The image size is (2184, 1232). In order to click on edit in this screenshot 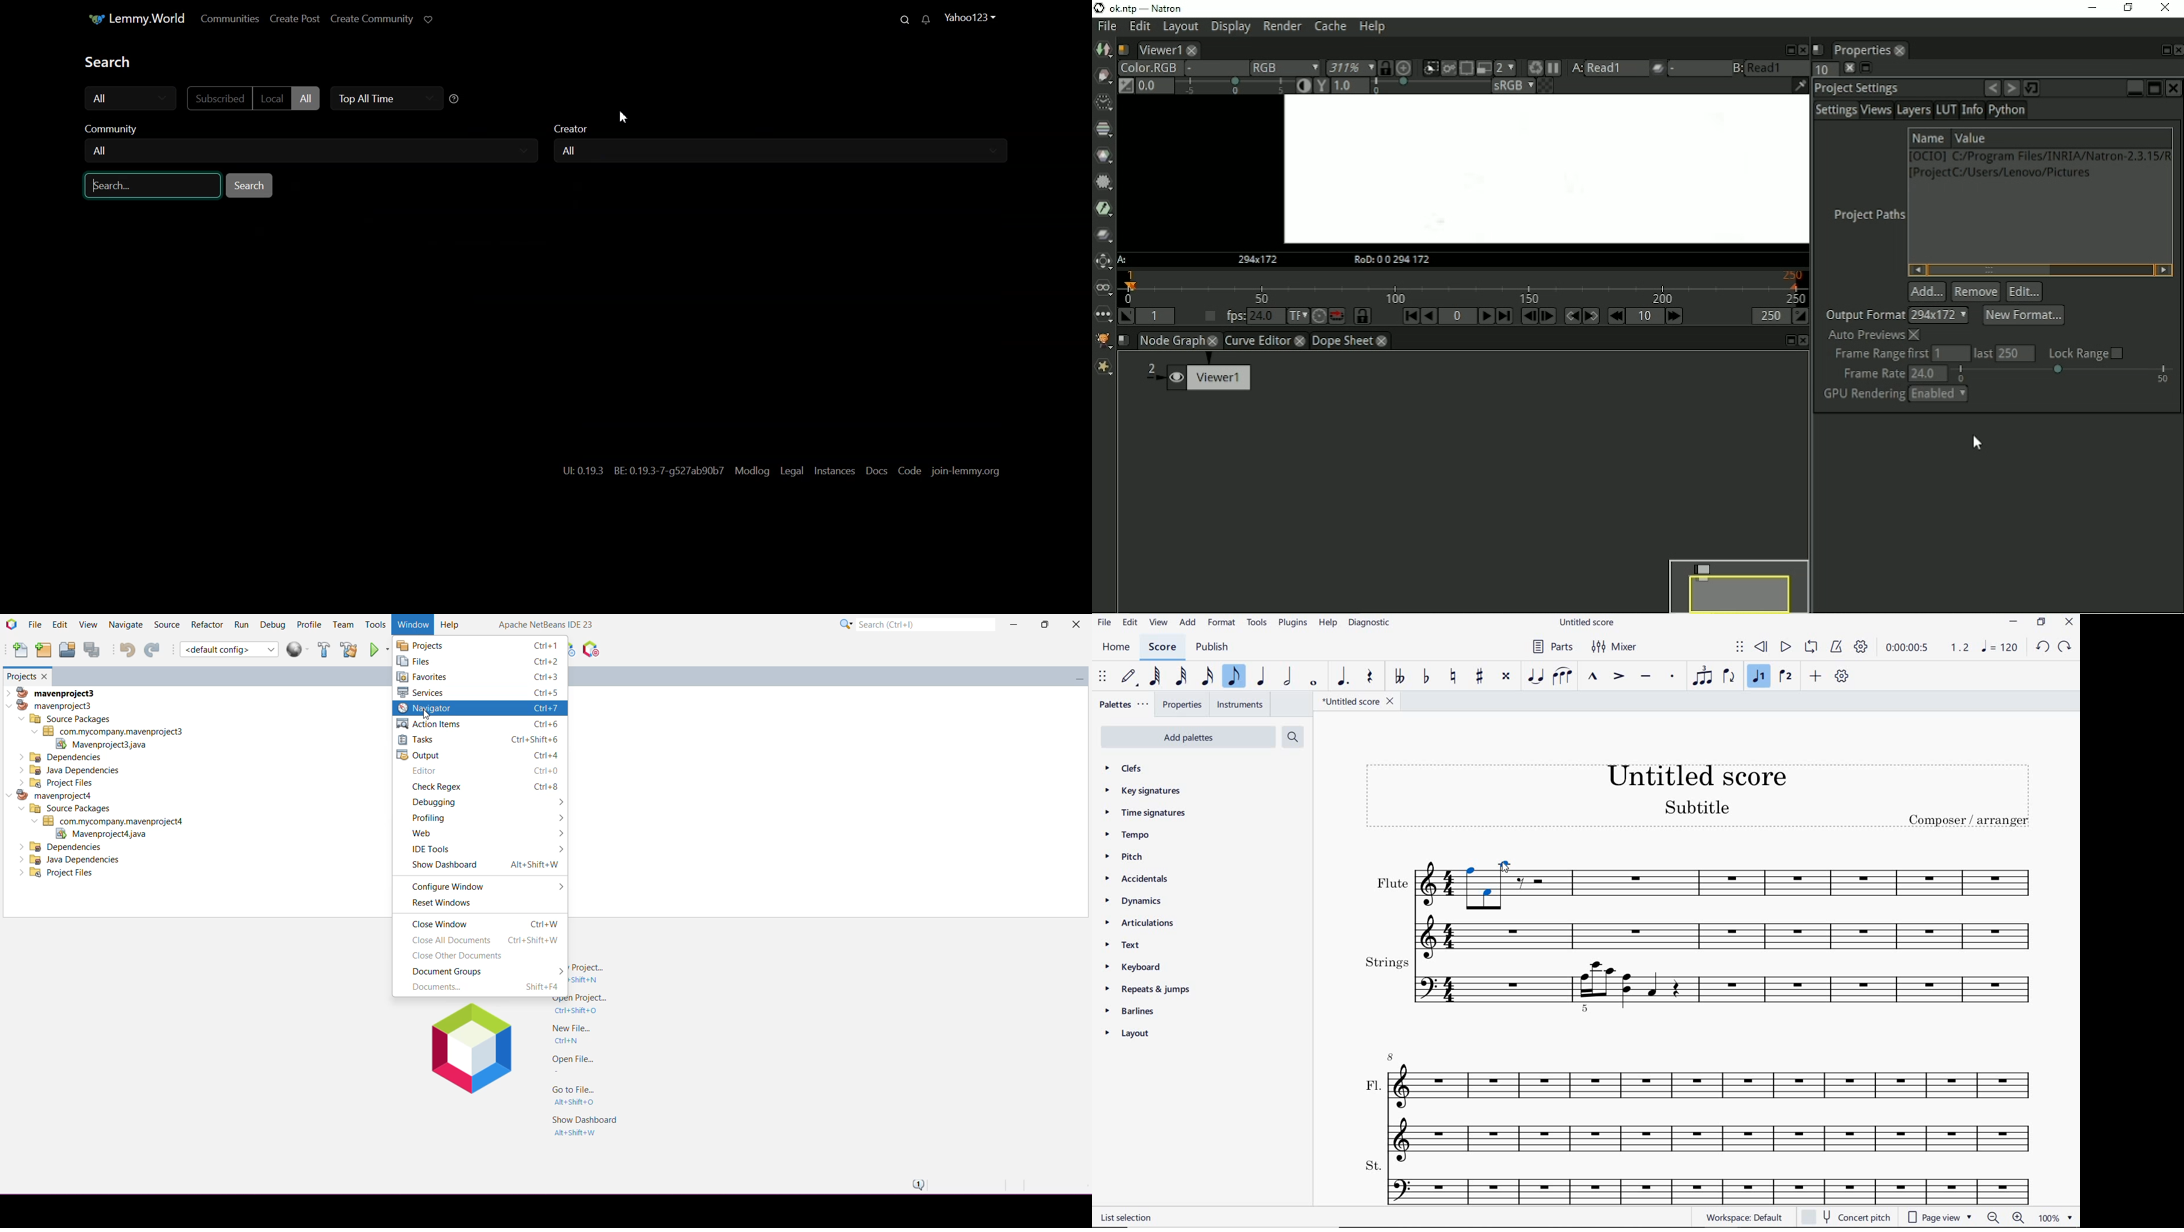, I will do `click(1130, 622)`.